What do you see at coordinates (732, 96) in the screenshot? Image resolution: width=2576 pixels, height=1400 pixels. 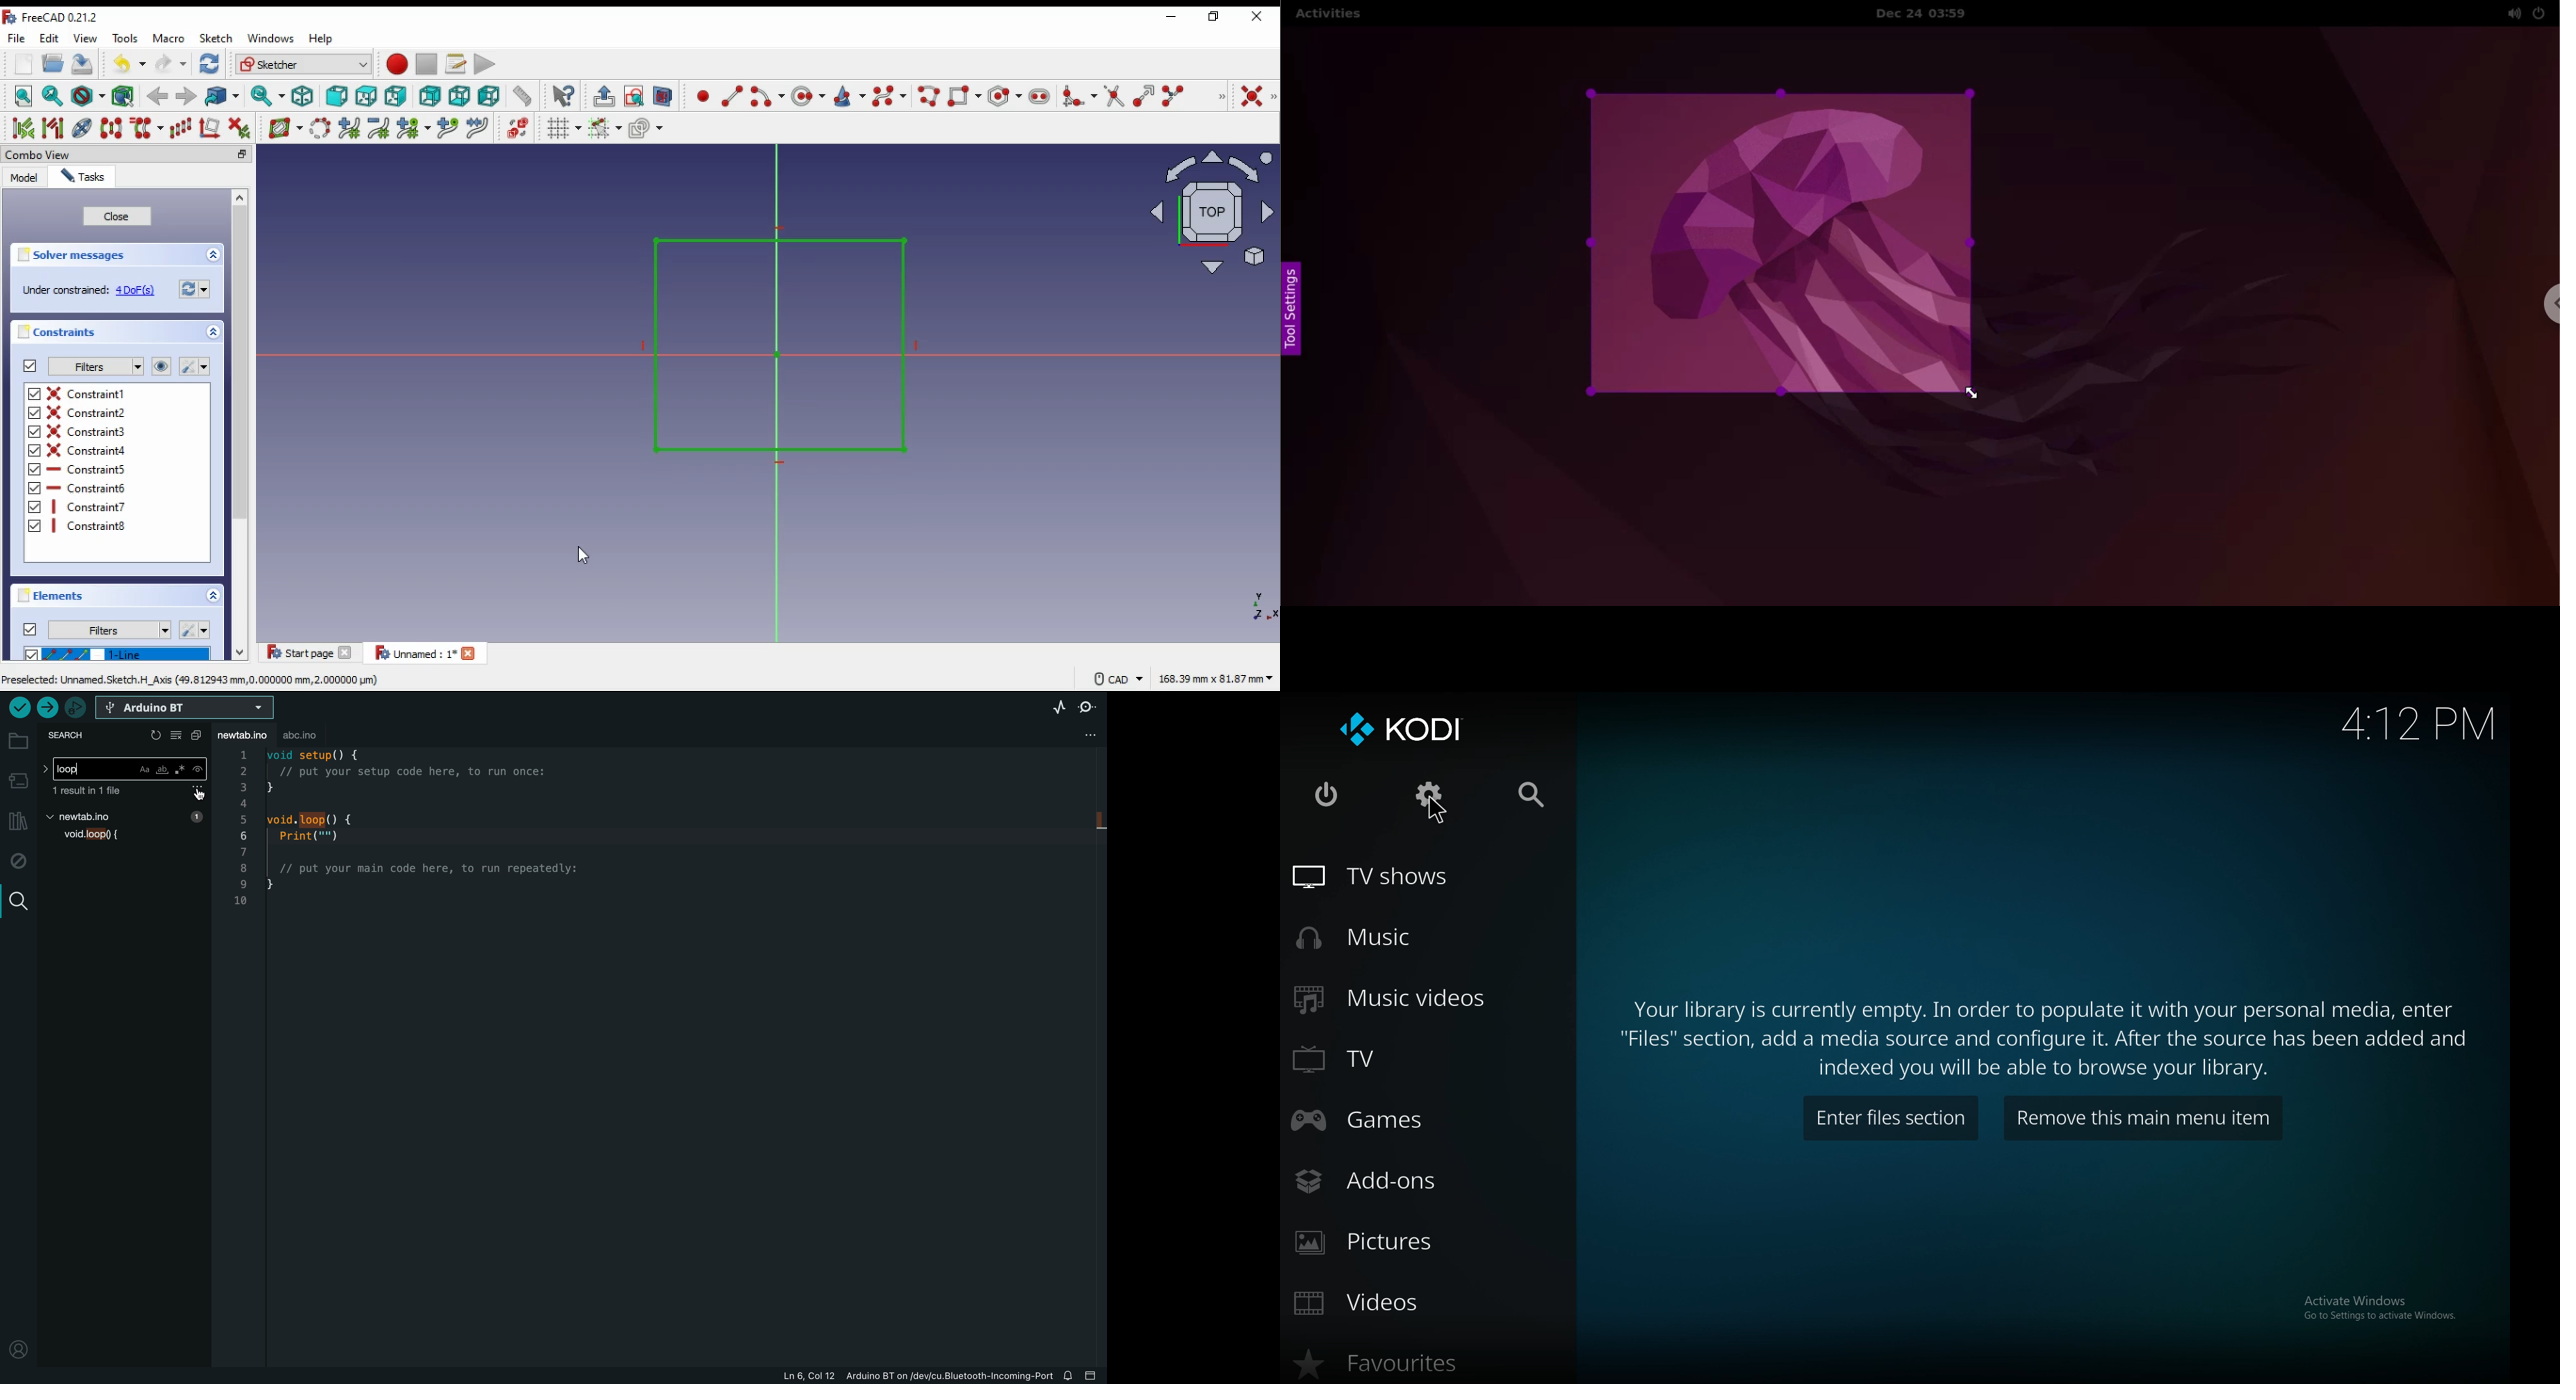 I see `create line` at bounding box center [732, 96].